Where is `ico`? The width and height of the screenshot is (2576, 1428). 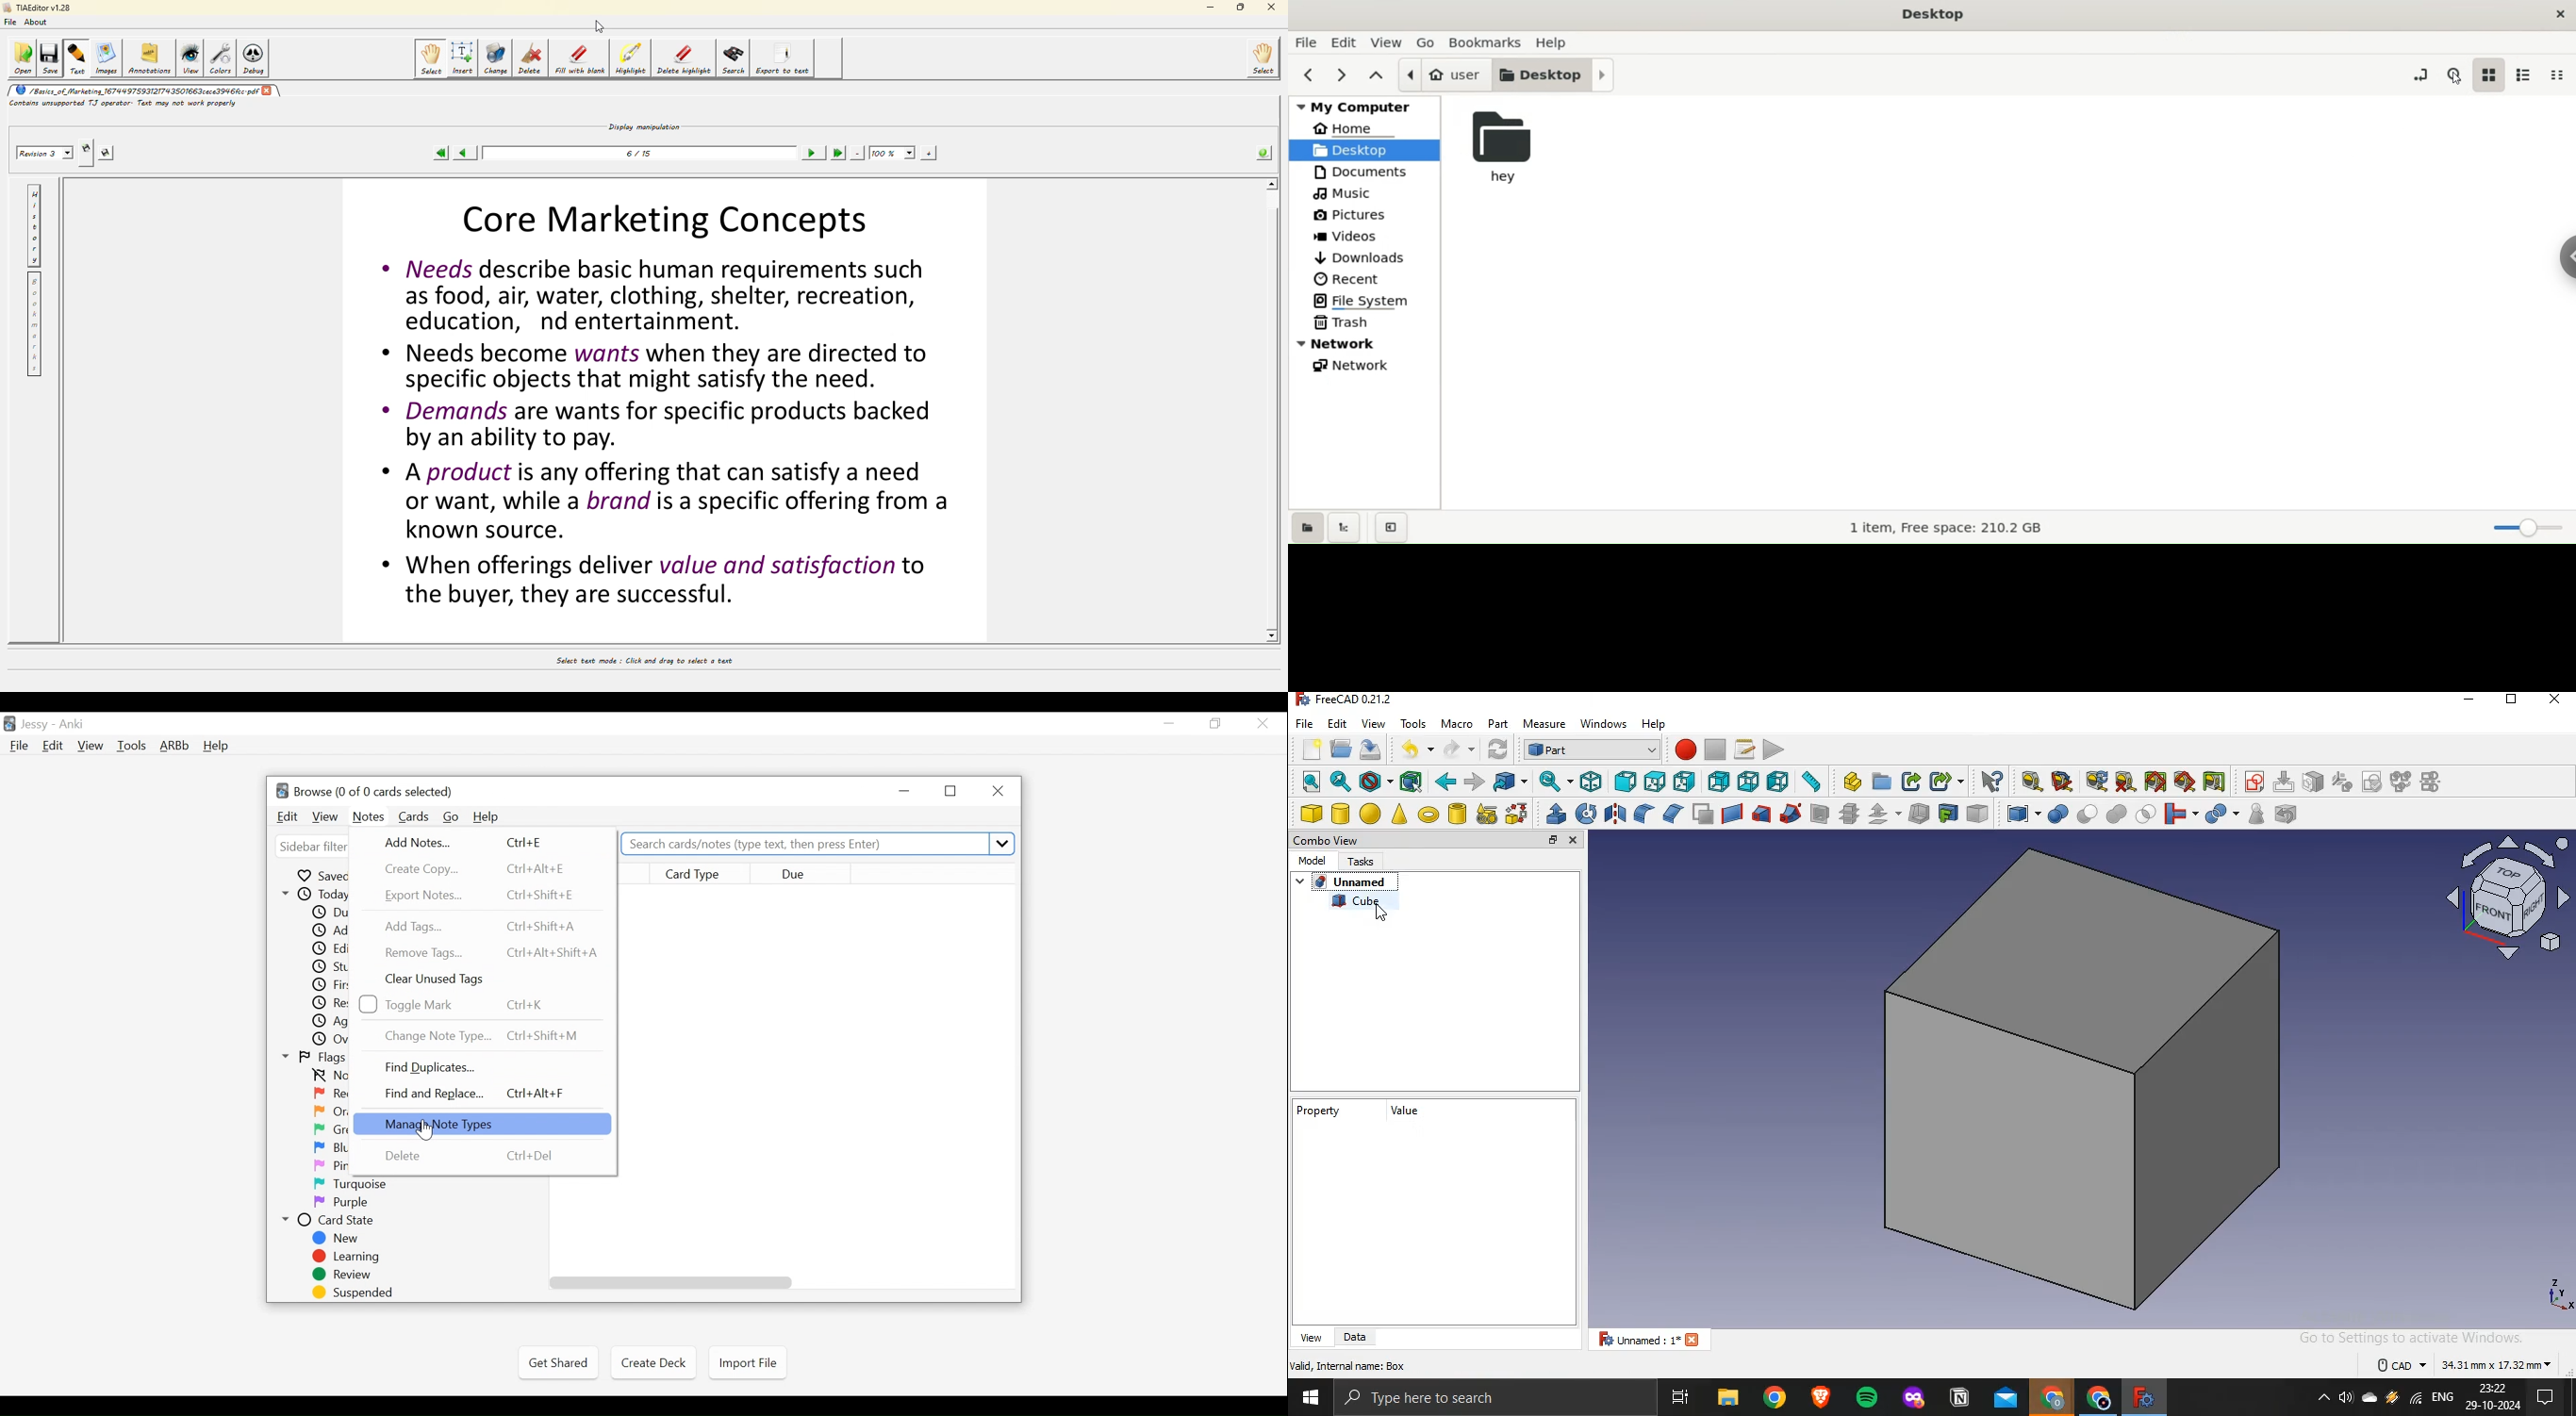 ico is located at coordinates (2512, 895).